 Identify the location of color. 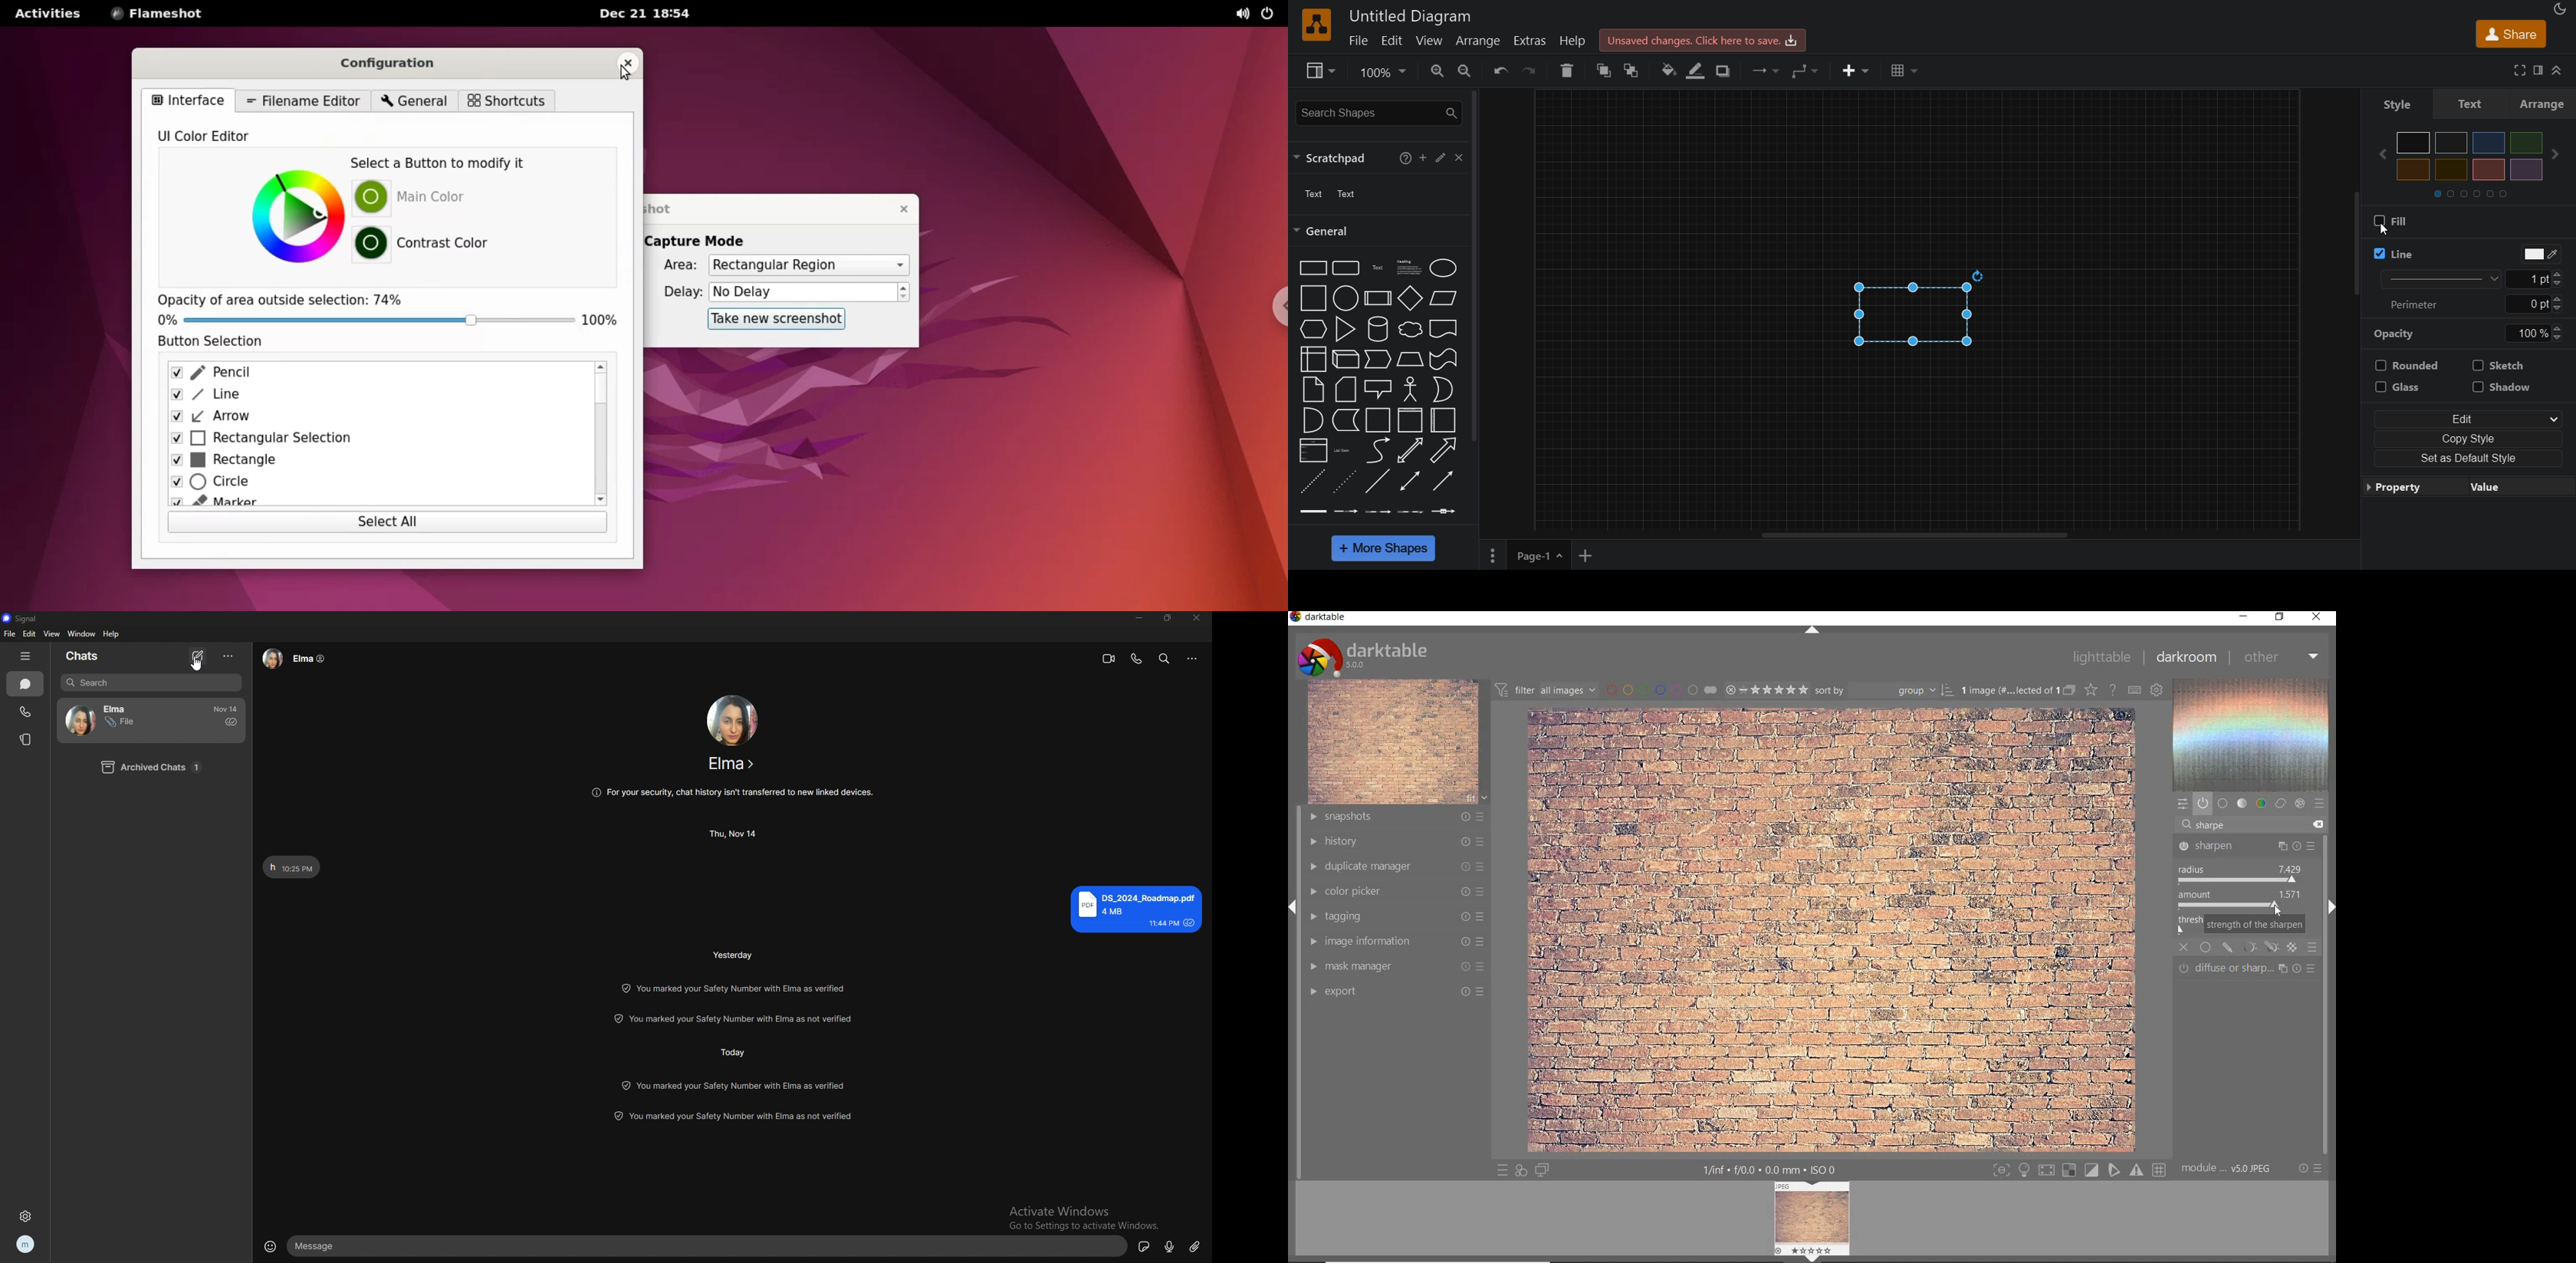
(2261, 803).